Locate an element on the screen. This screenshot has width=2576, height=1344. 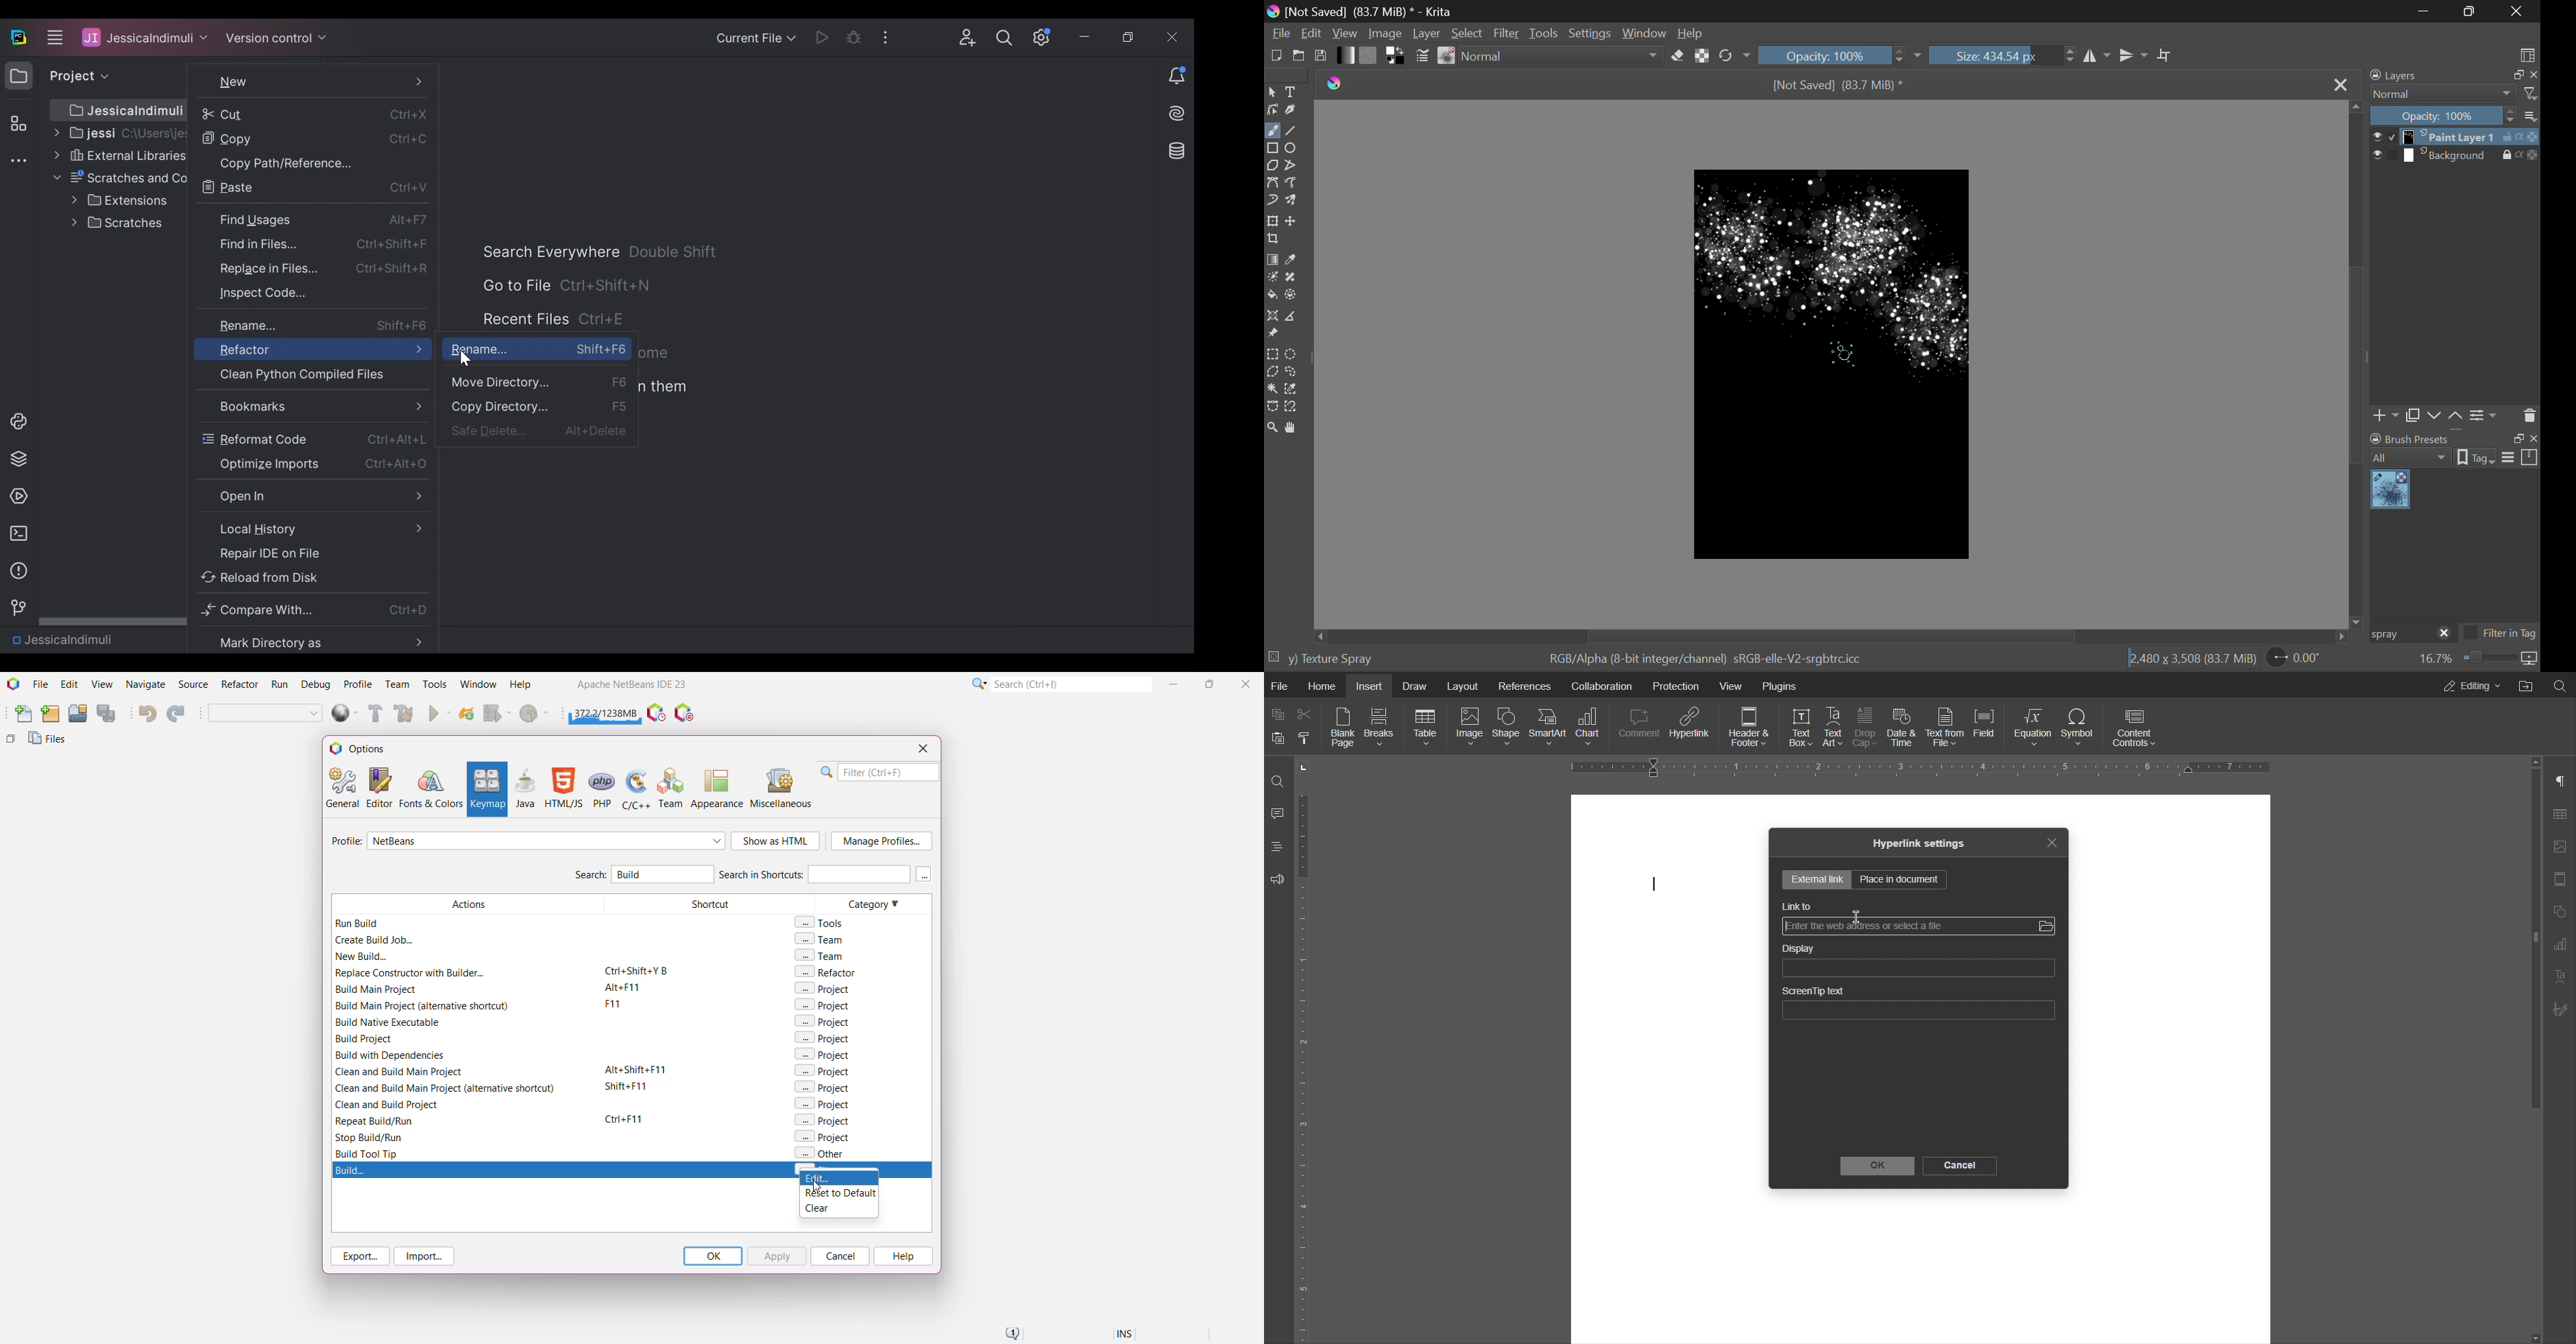
Export is located at coordinates (358, 1256).